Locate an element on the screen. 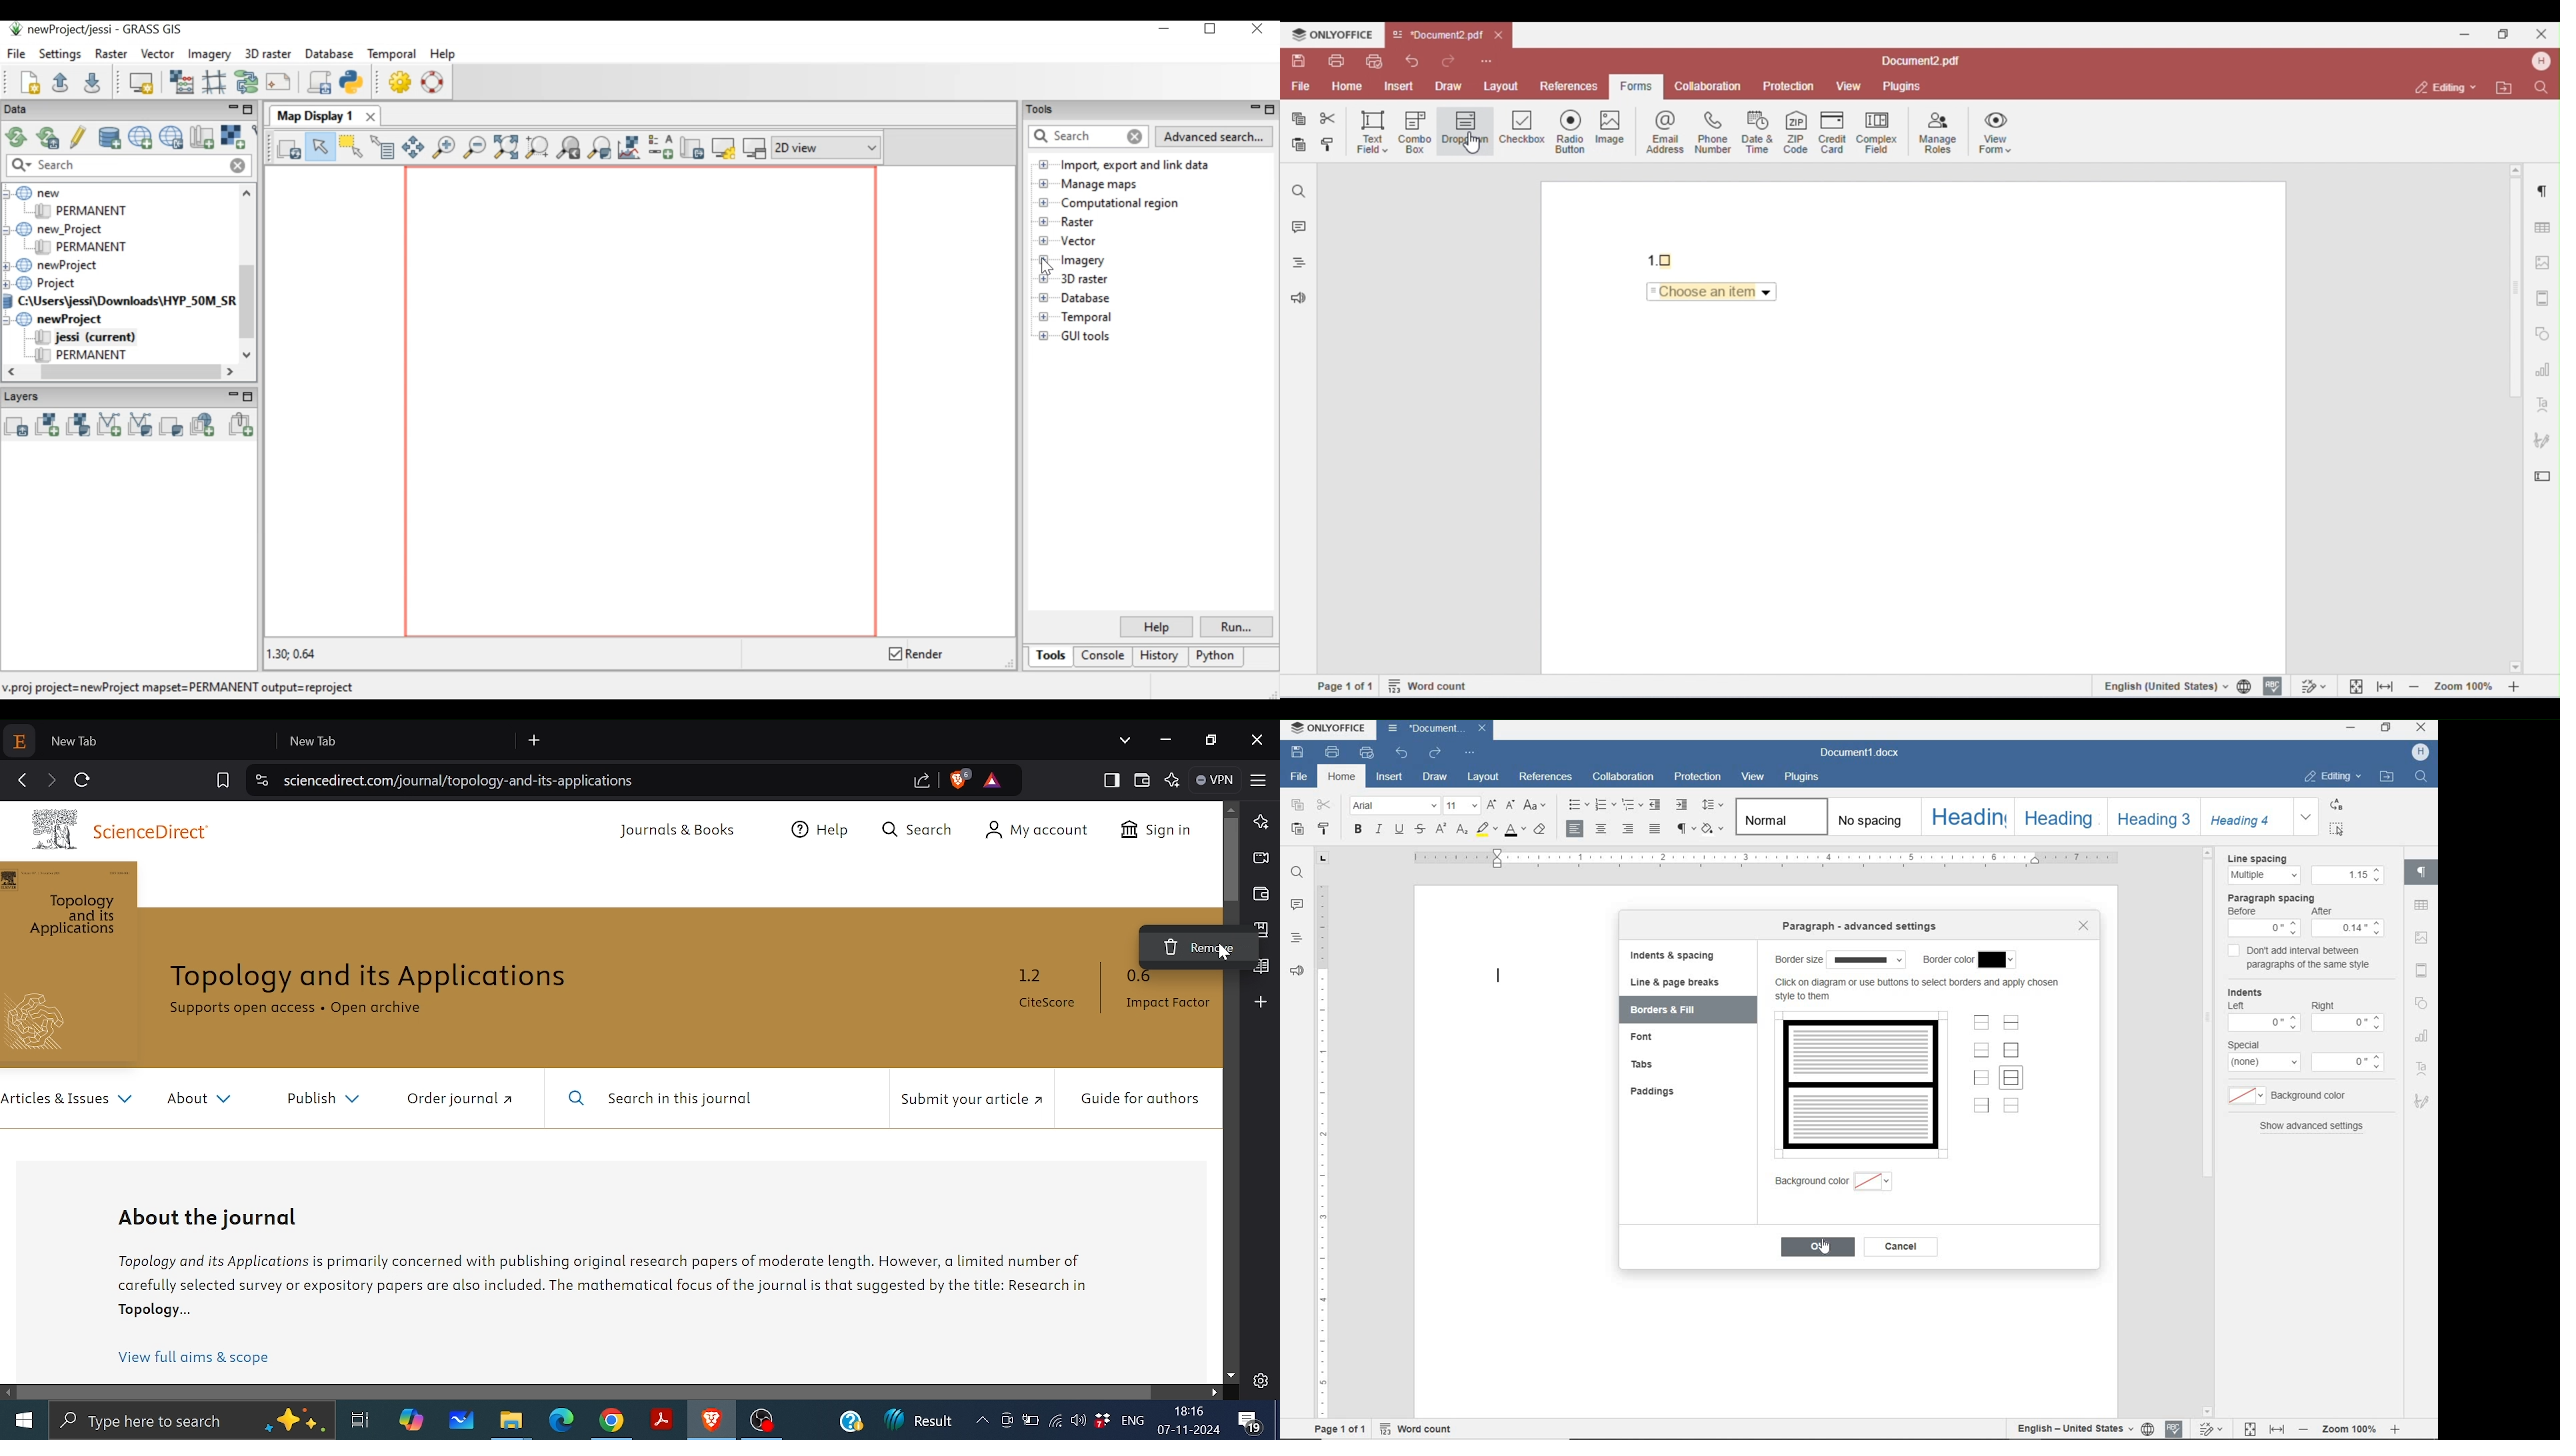  customize quick access is located at coordinates (1471, 752).